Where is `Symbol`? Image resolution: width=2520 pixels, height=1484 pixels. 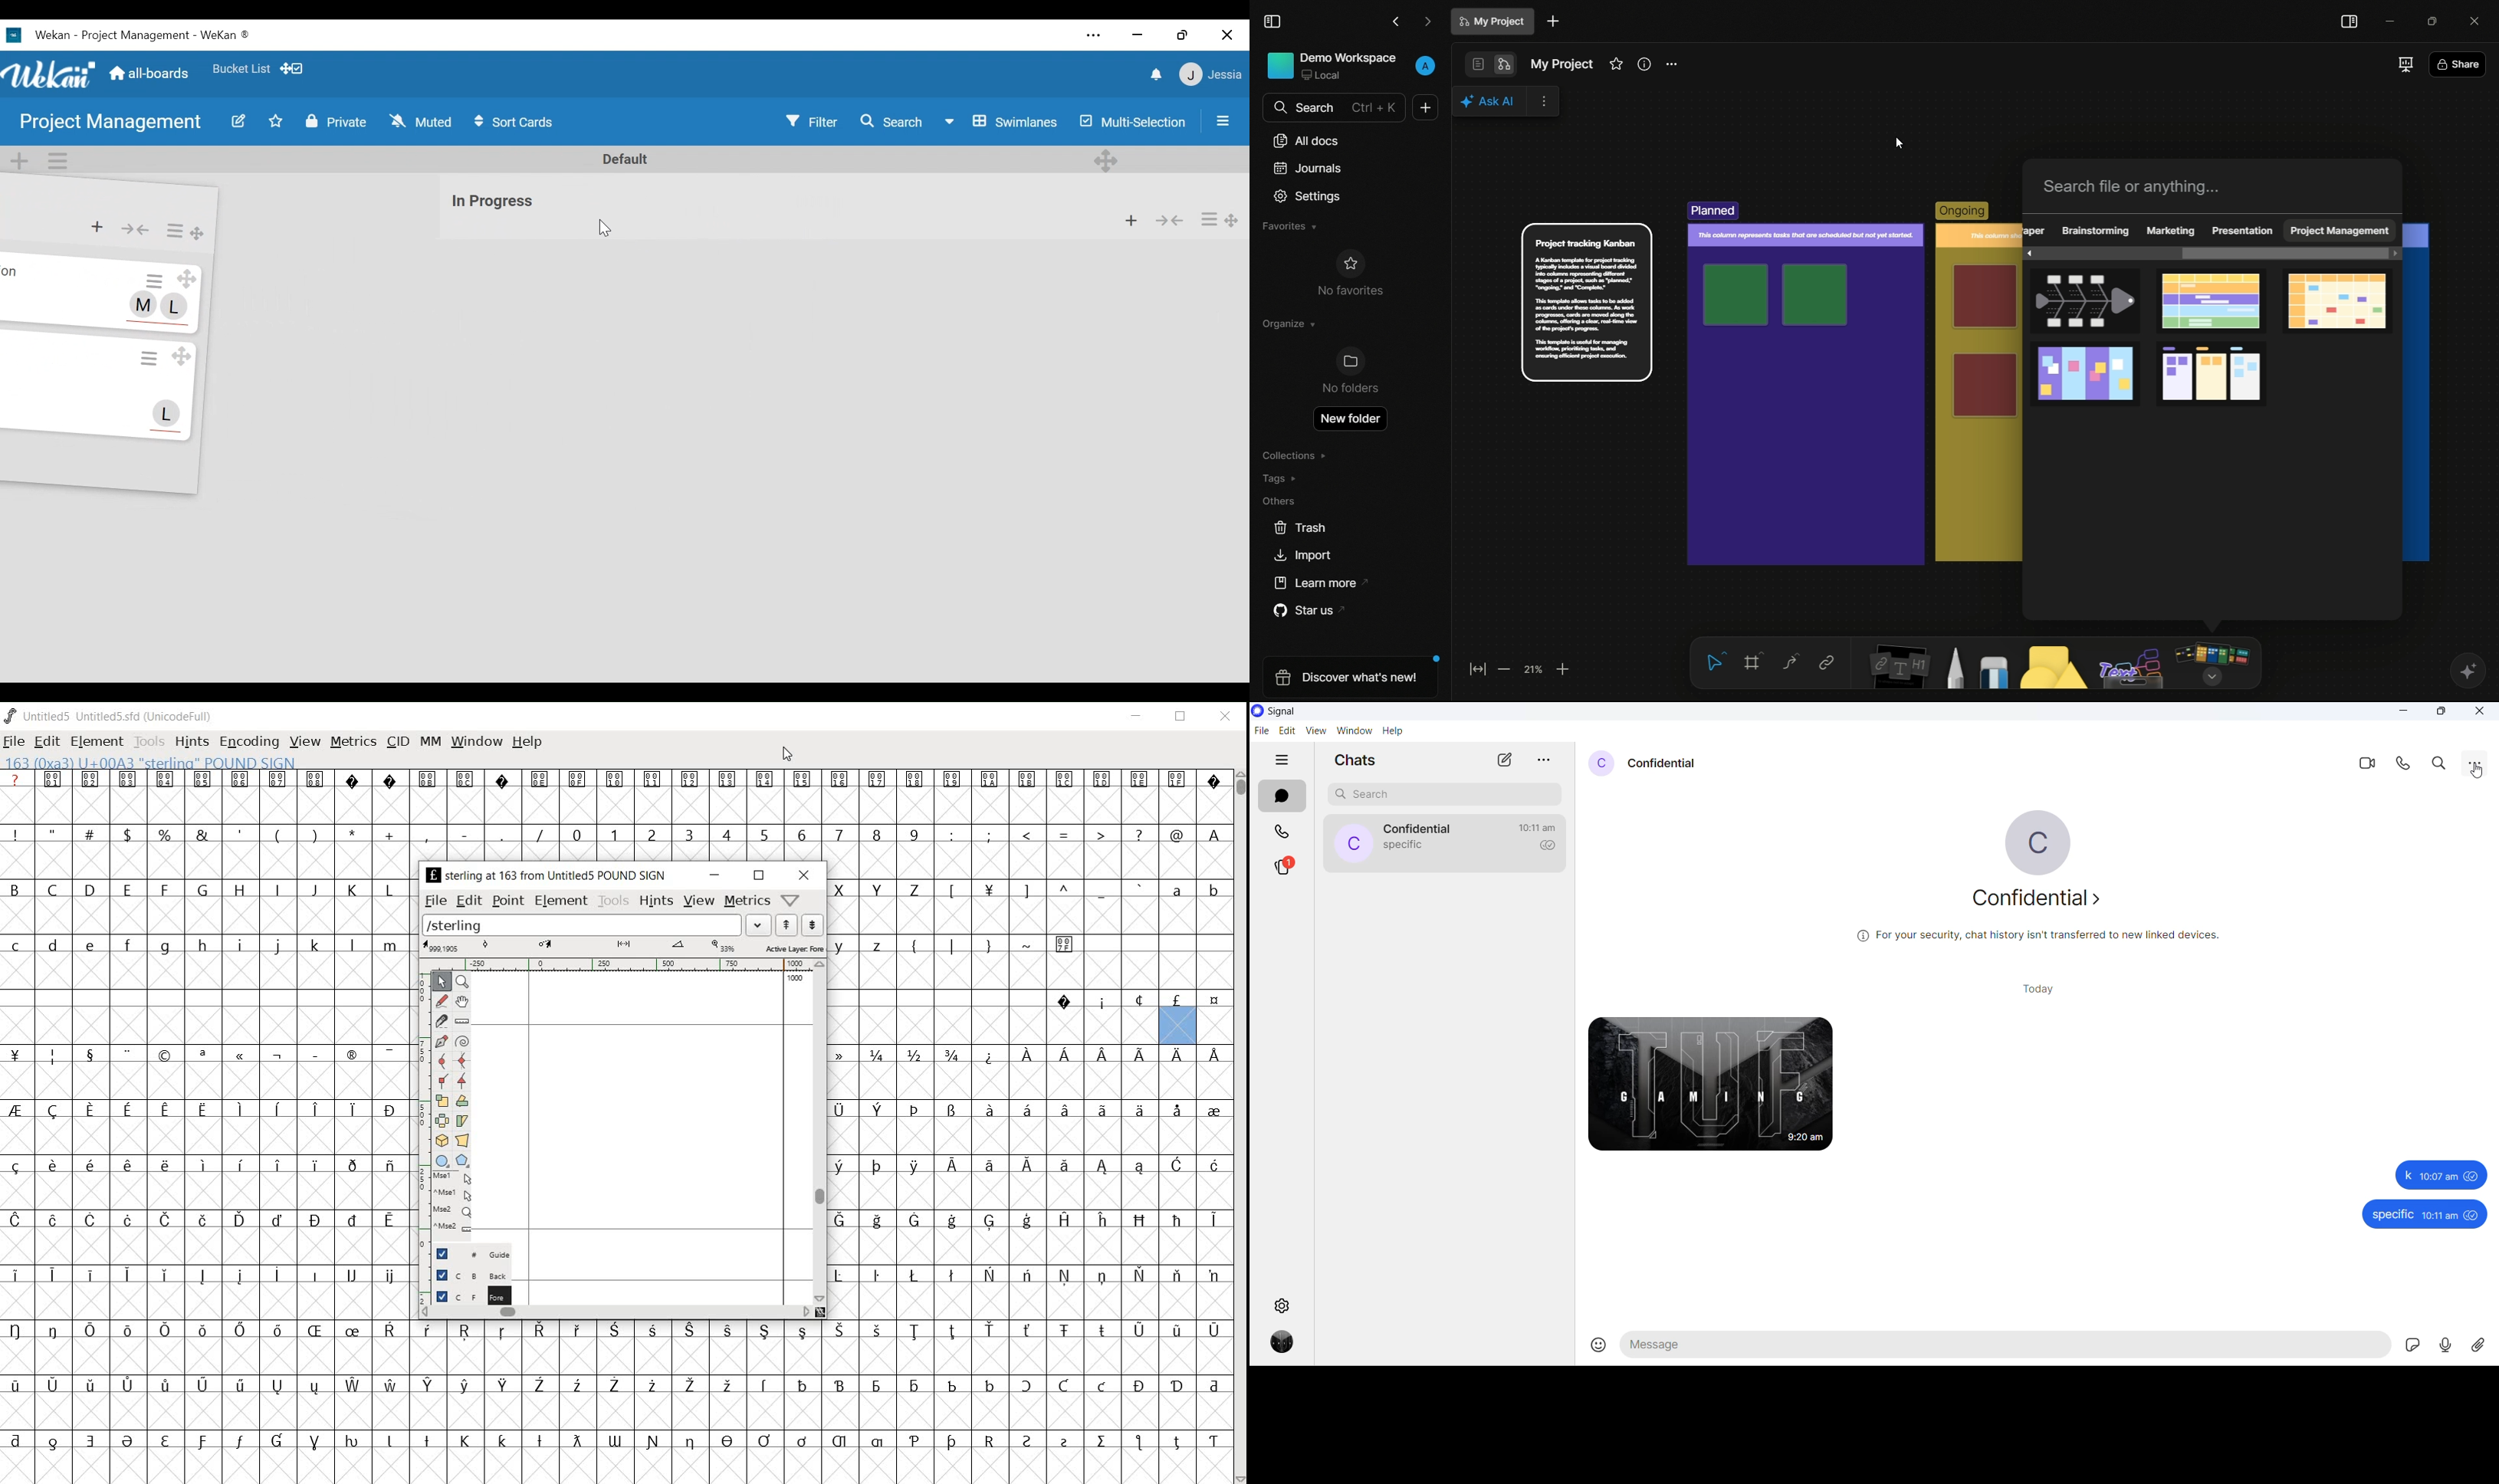
Symbol is located at coordinates (164, 1330).